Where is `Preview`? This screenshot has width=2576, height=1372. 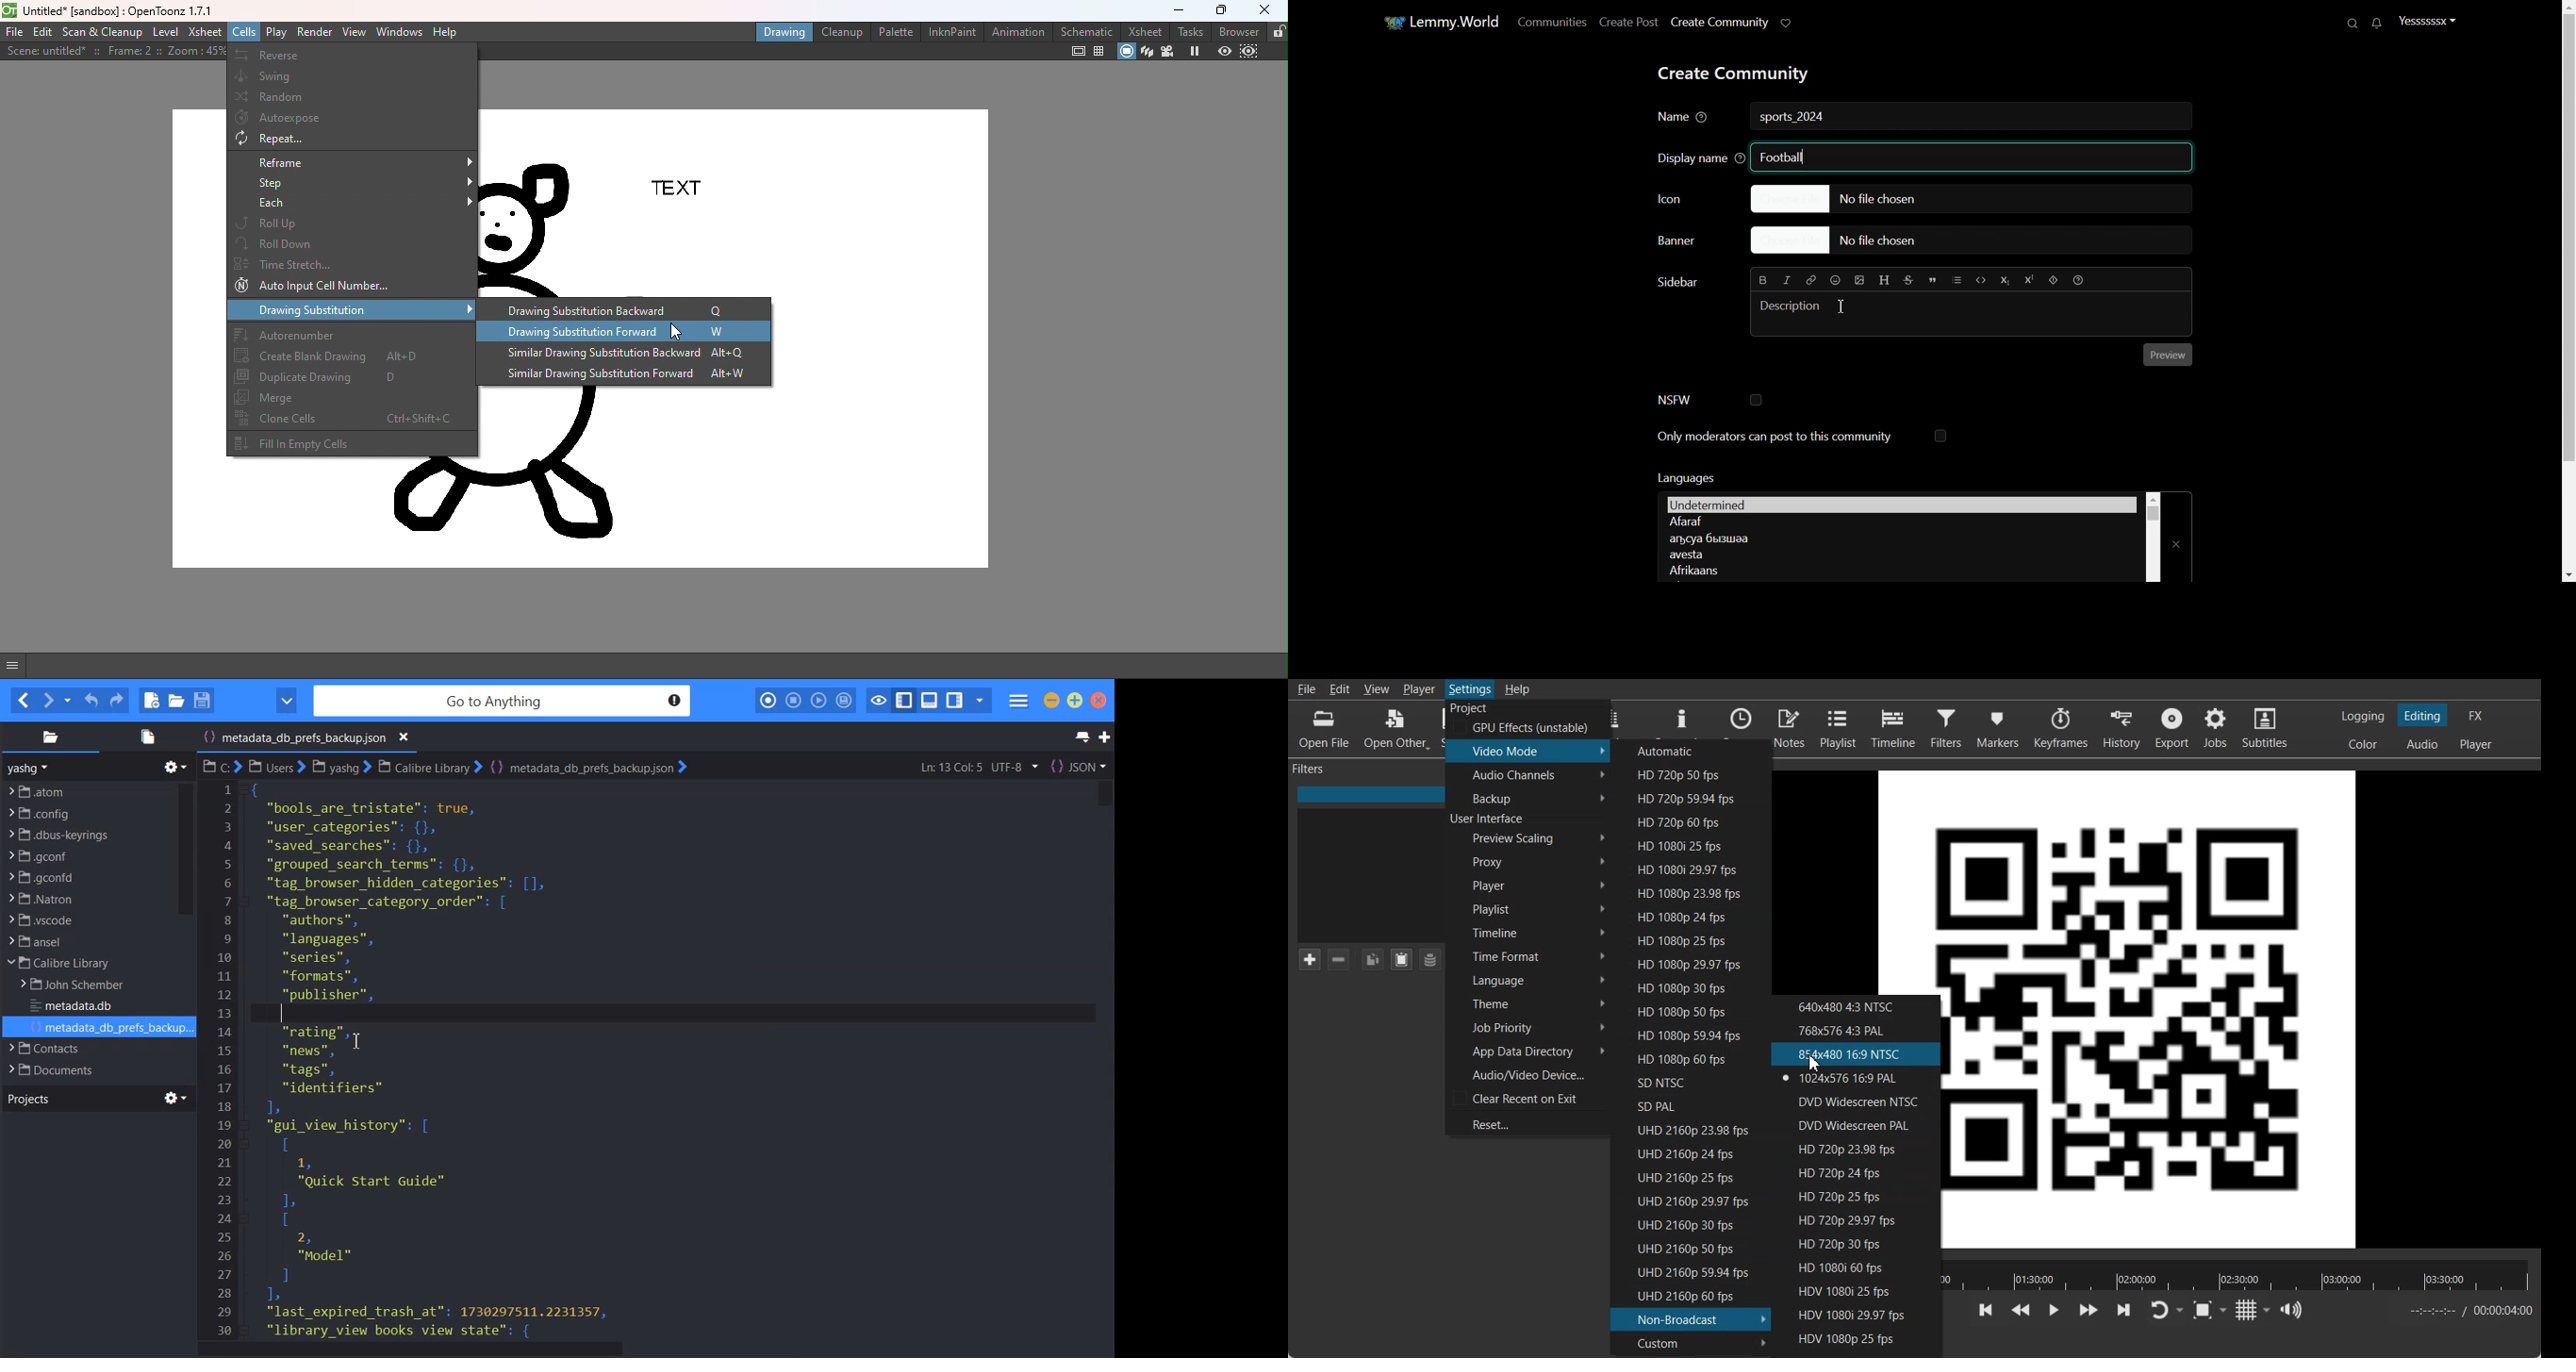
Preview is located at coordinates (2168, 355).